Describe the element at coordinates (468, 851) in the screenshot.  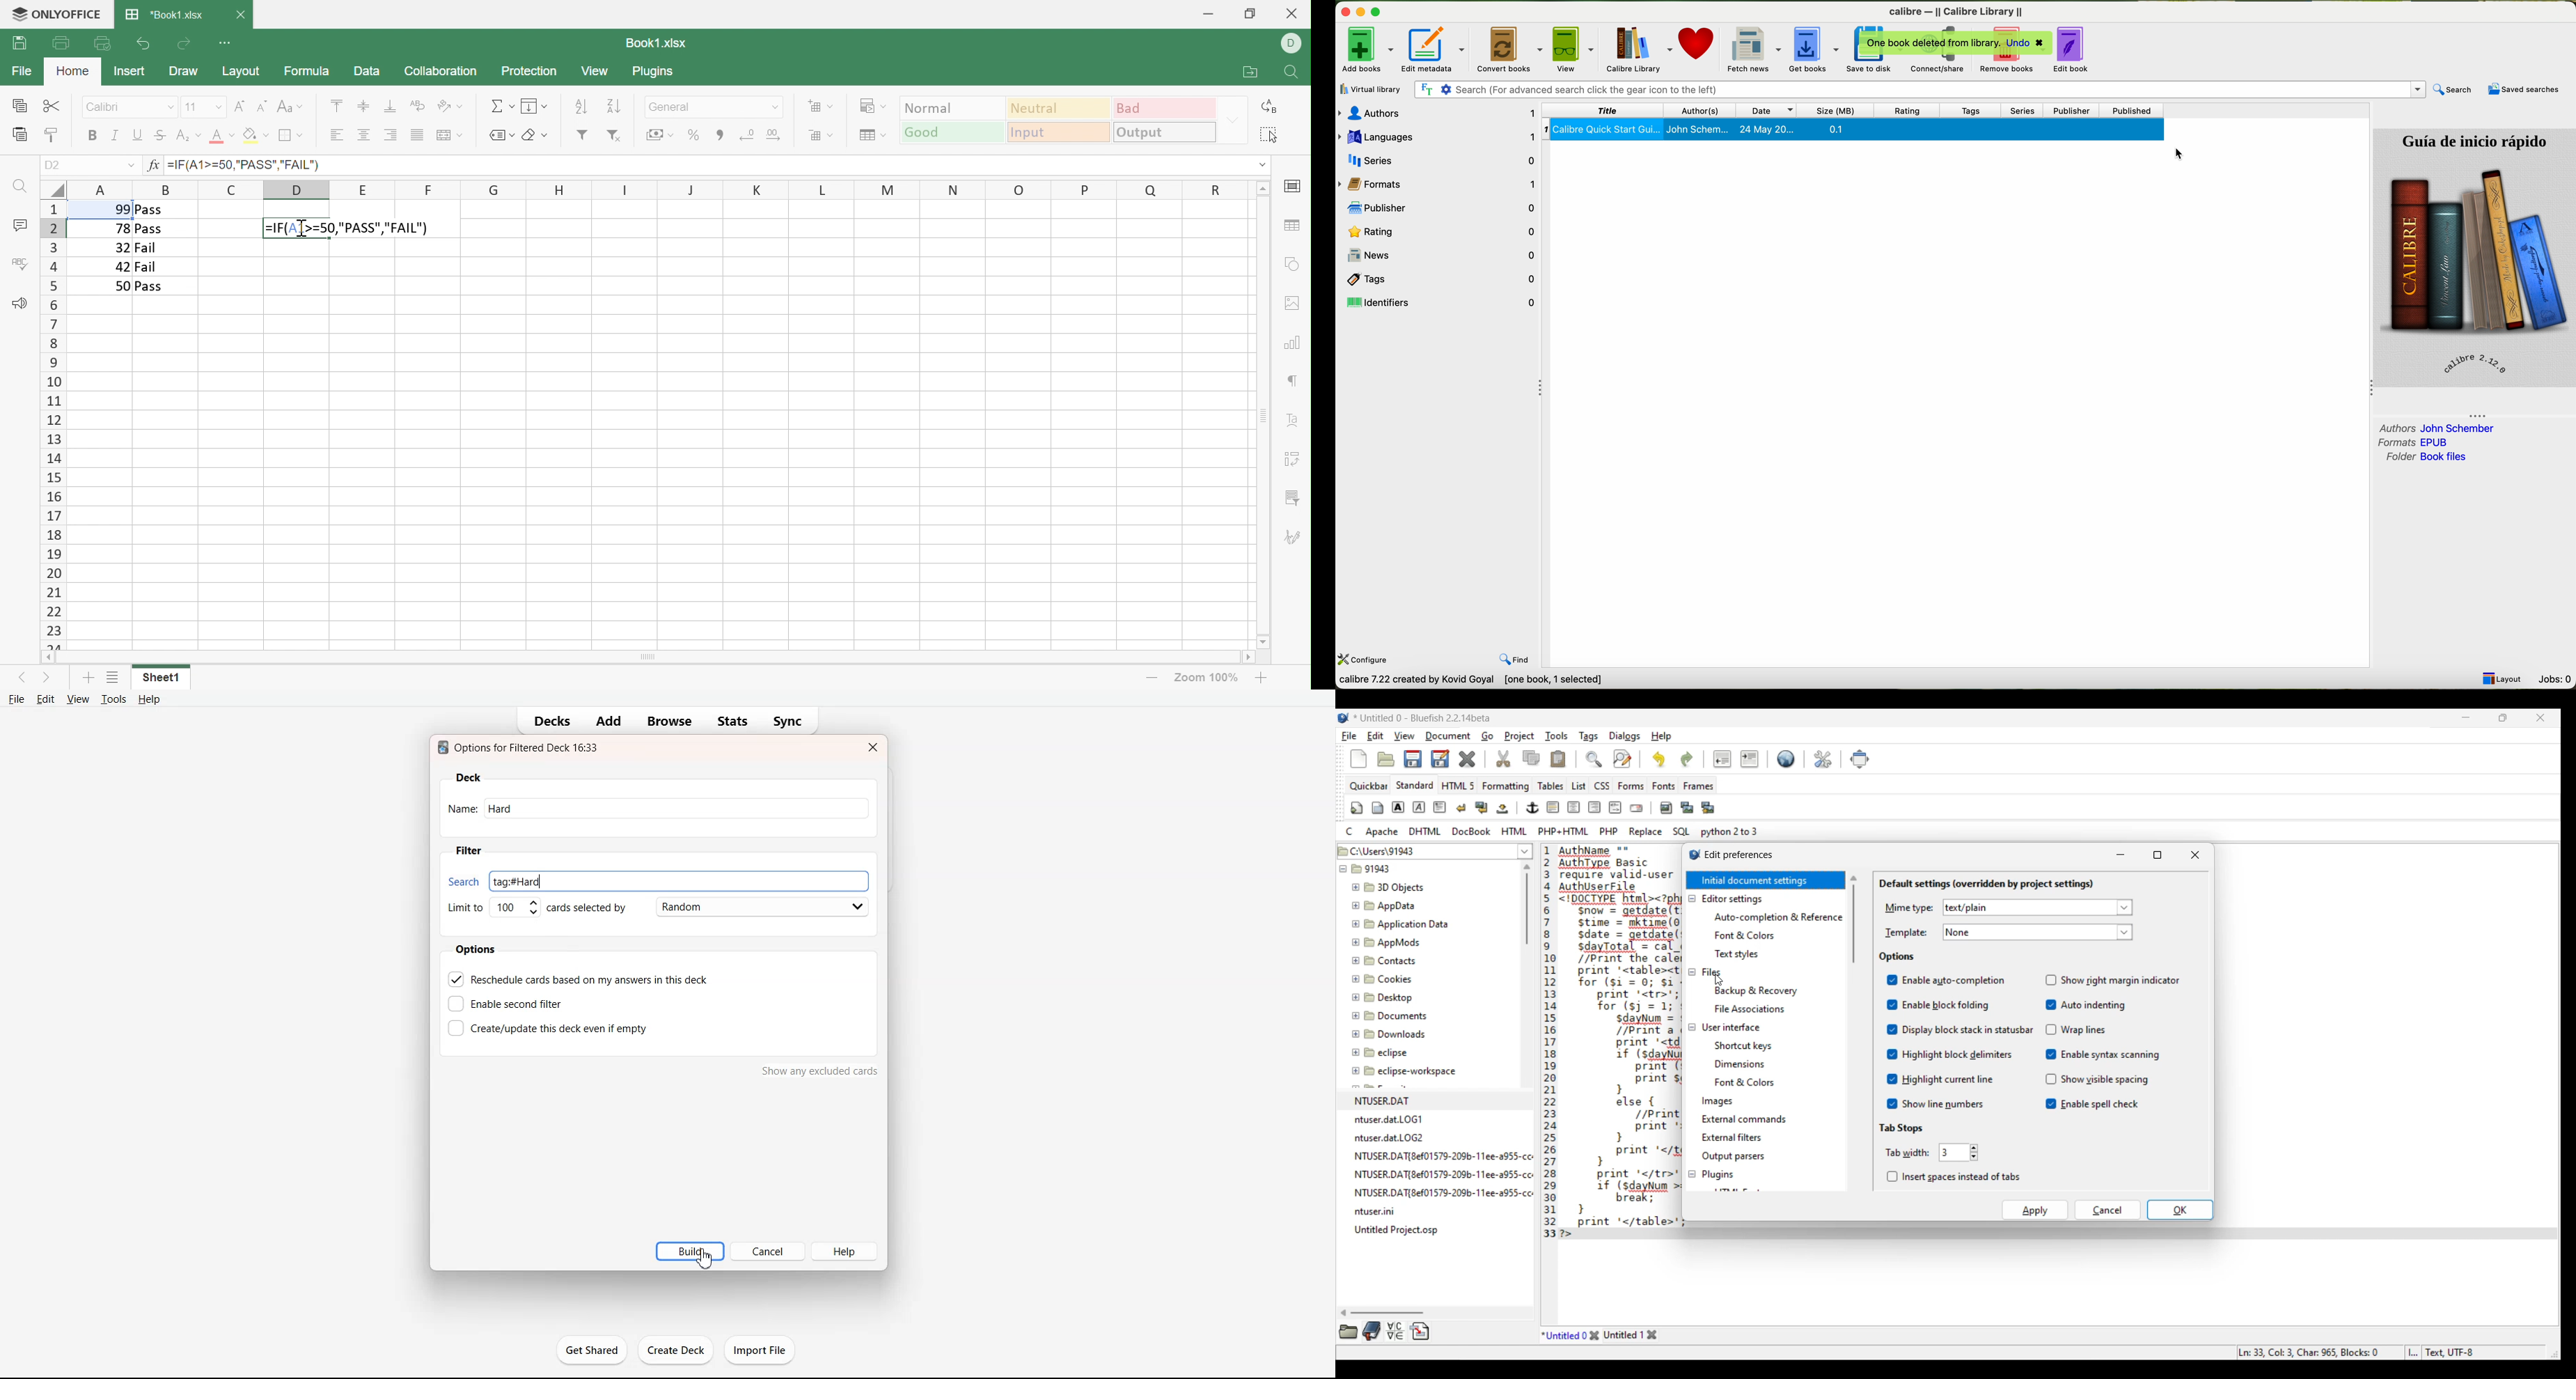
I see `Filter` at that location.